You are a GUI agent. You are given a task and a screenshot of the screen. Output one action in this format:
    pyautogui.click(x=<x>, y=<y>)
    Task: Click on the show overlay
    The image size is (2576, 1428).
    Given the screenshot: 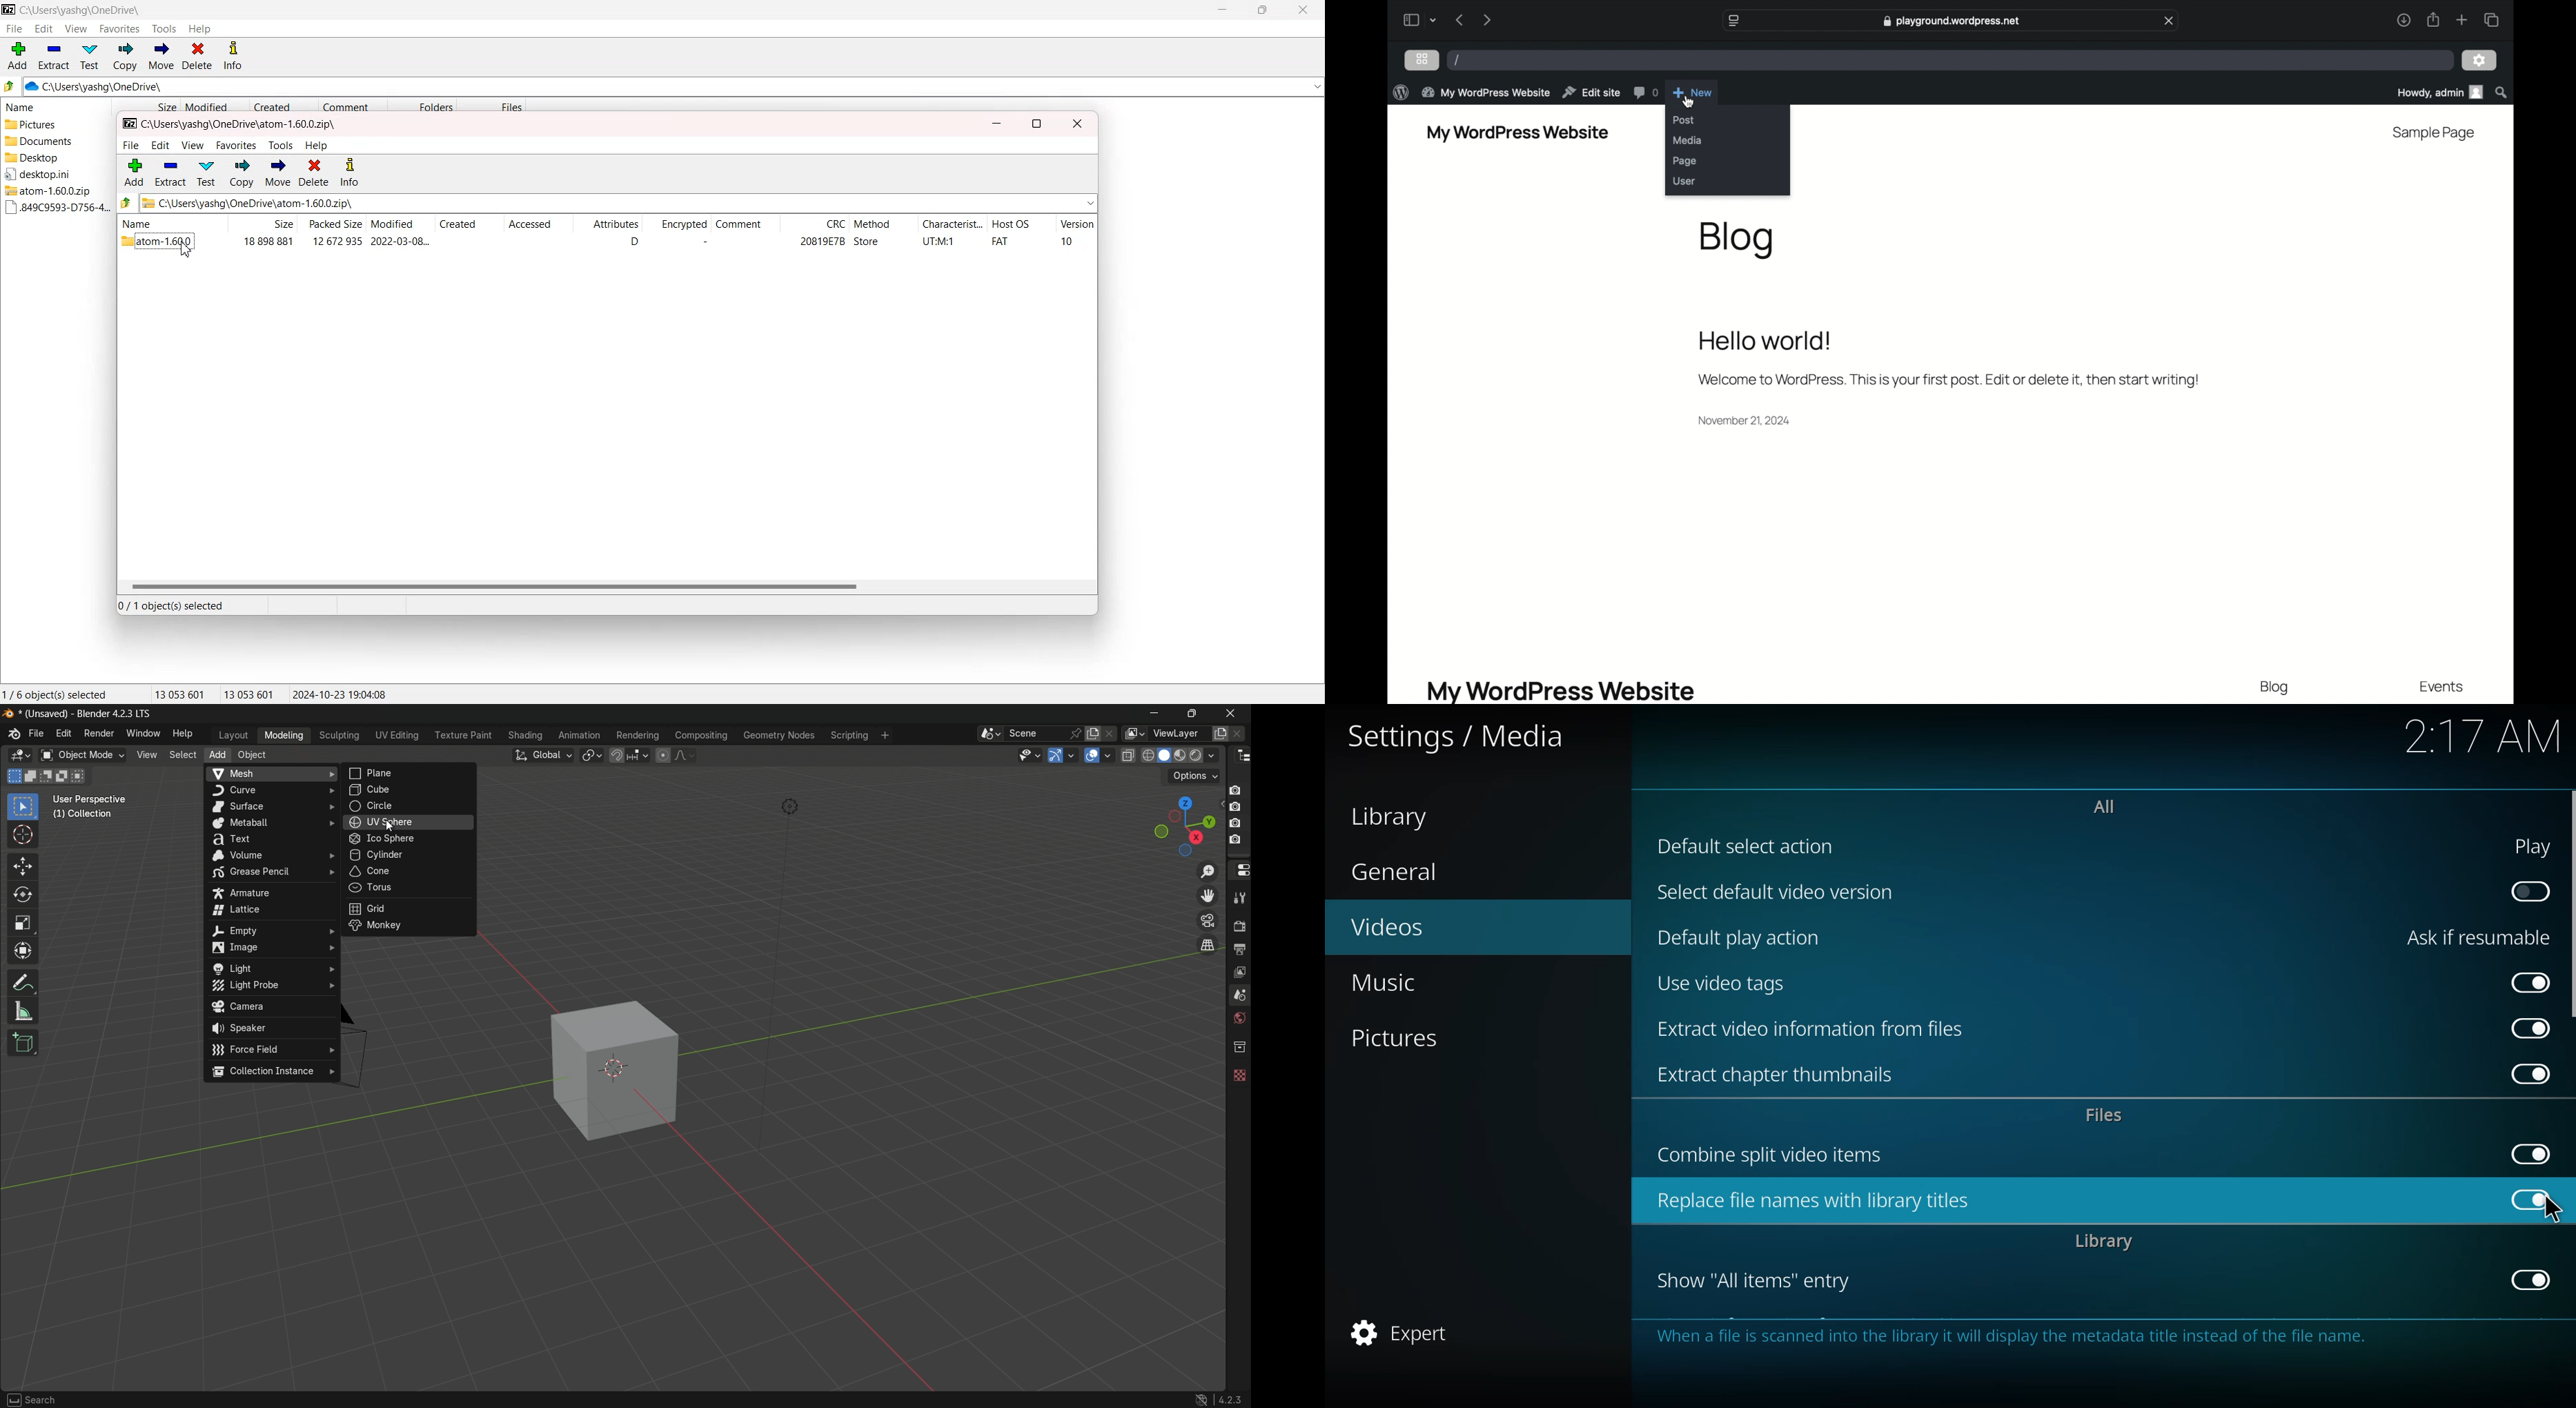 What is the action you would take?
    pyautogui.click(x=1092, y=756)
    